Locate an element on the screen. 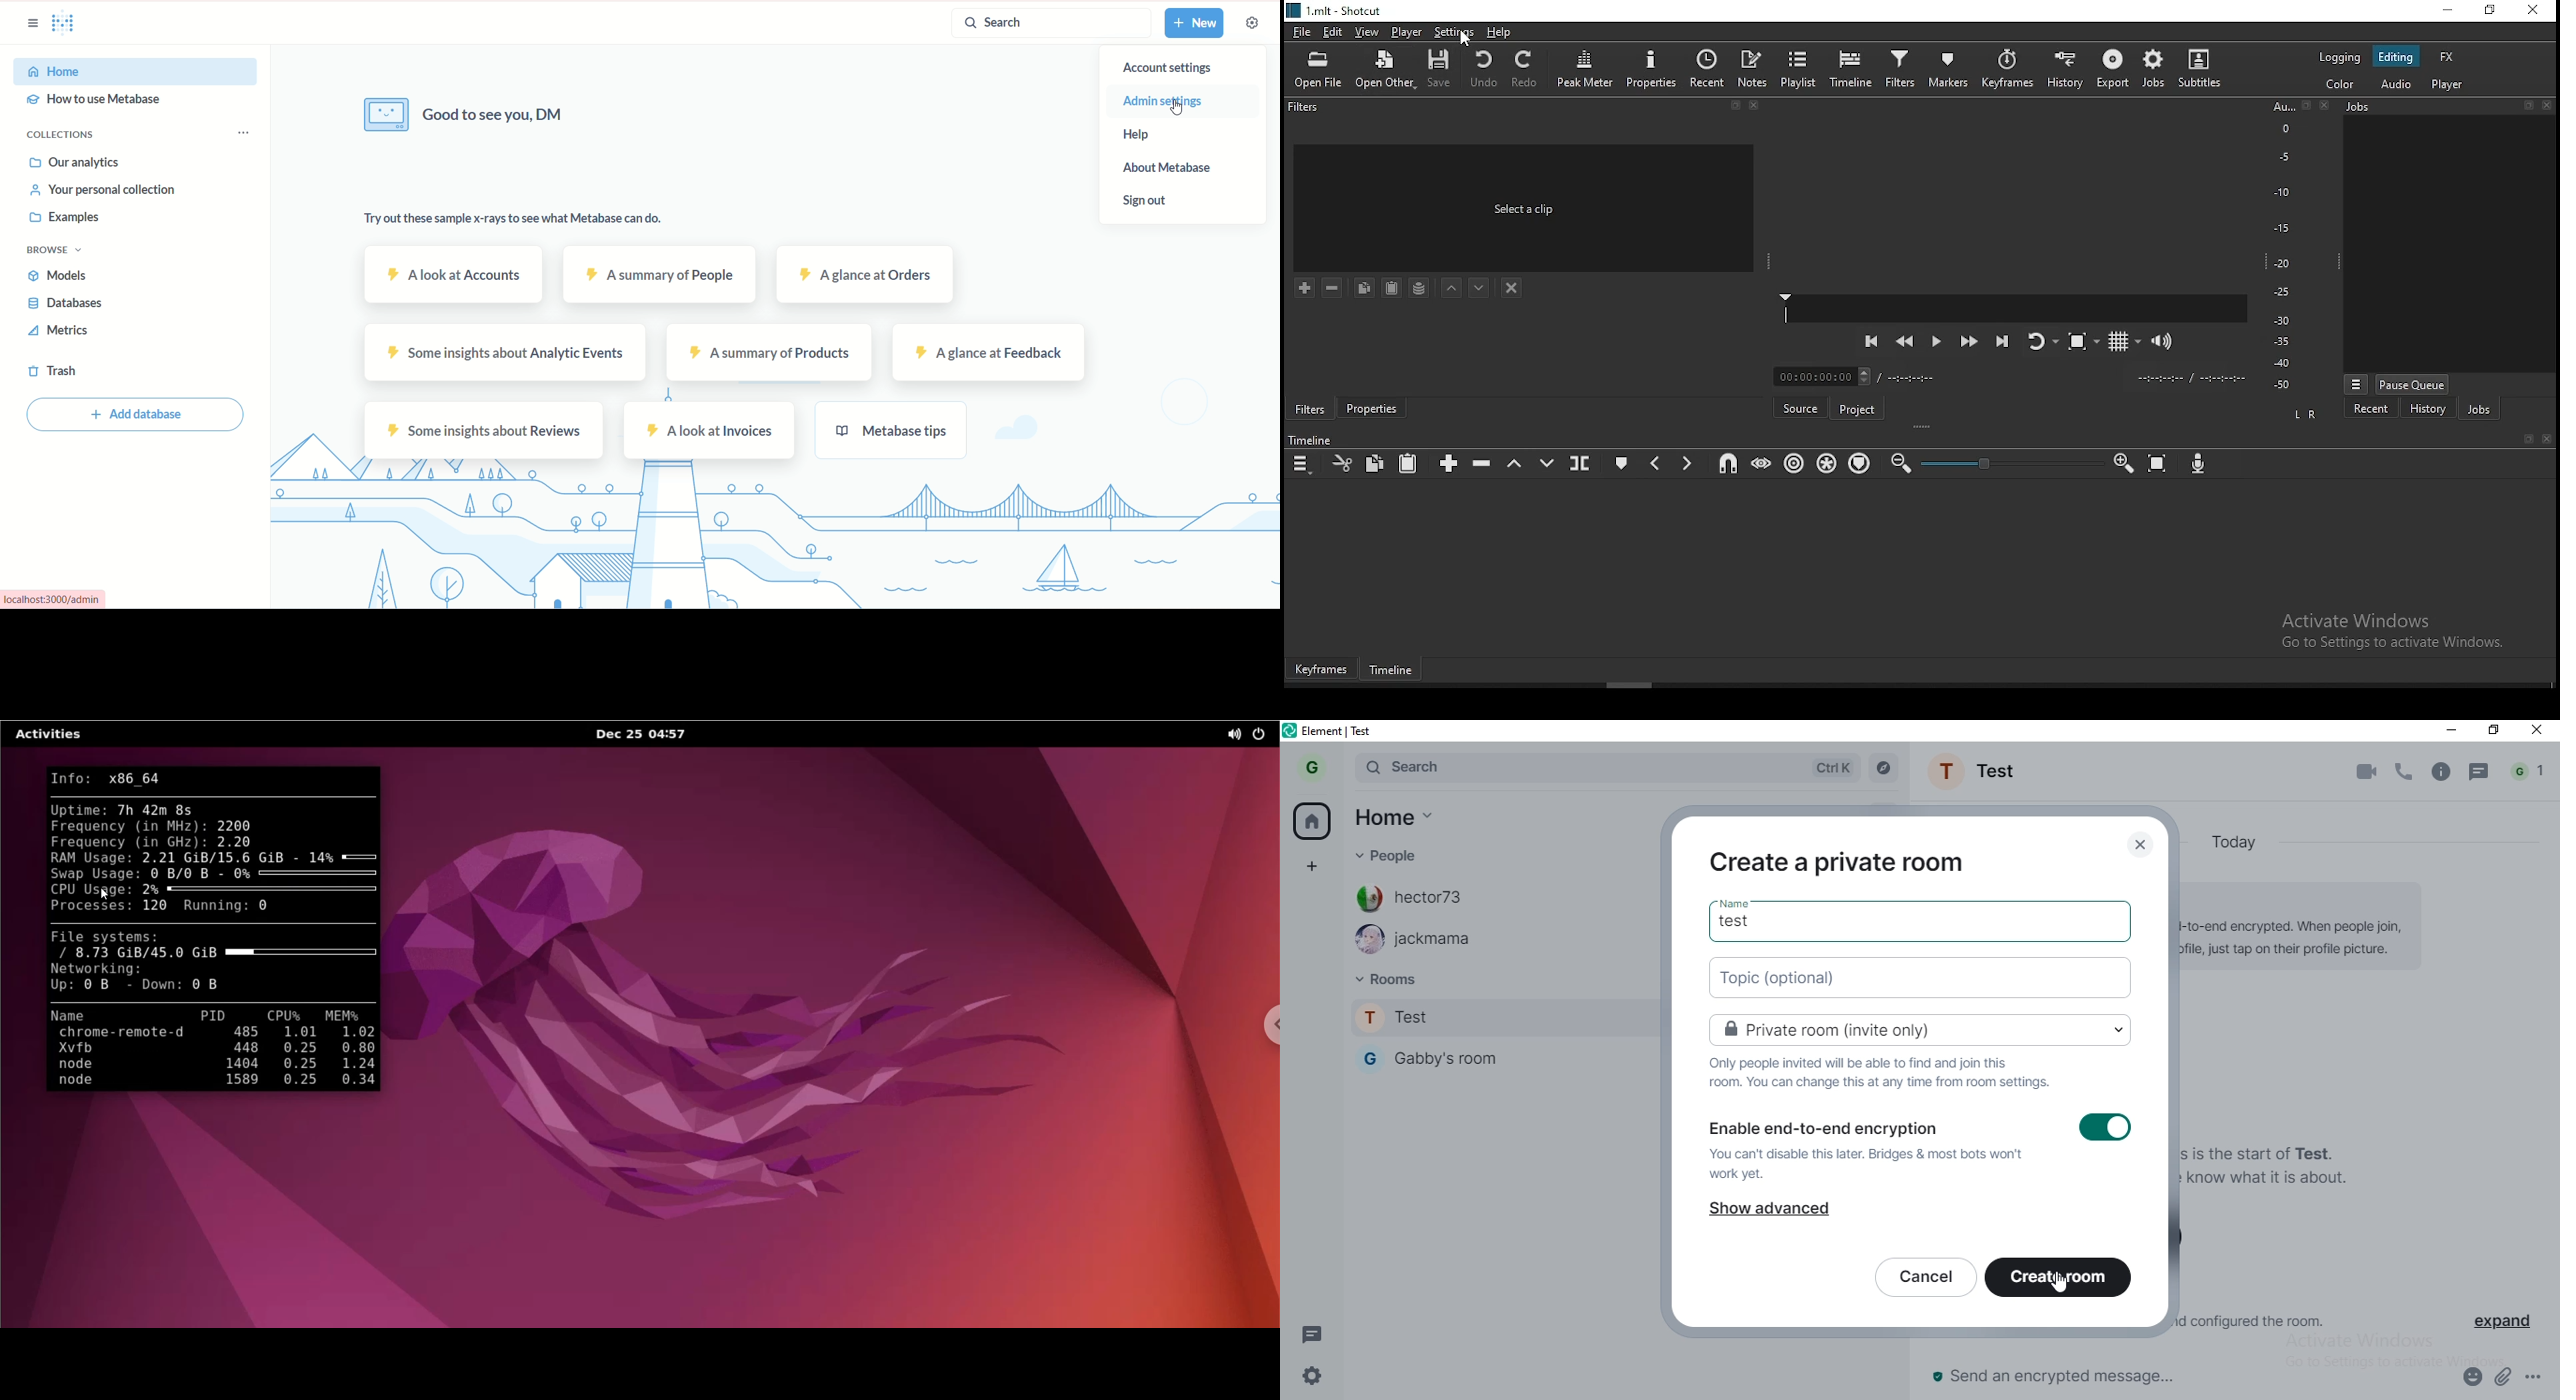  subtitles is located at coordinates (2204, 68).